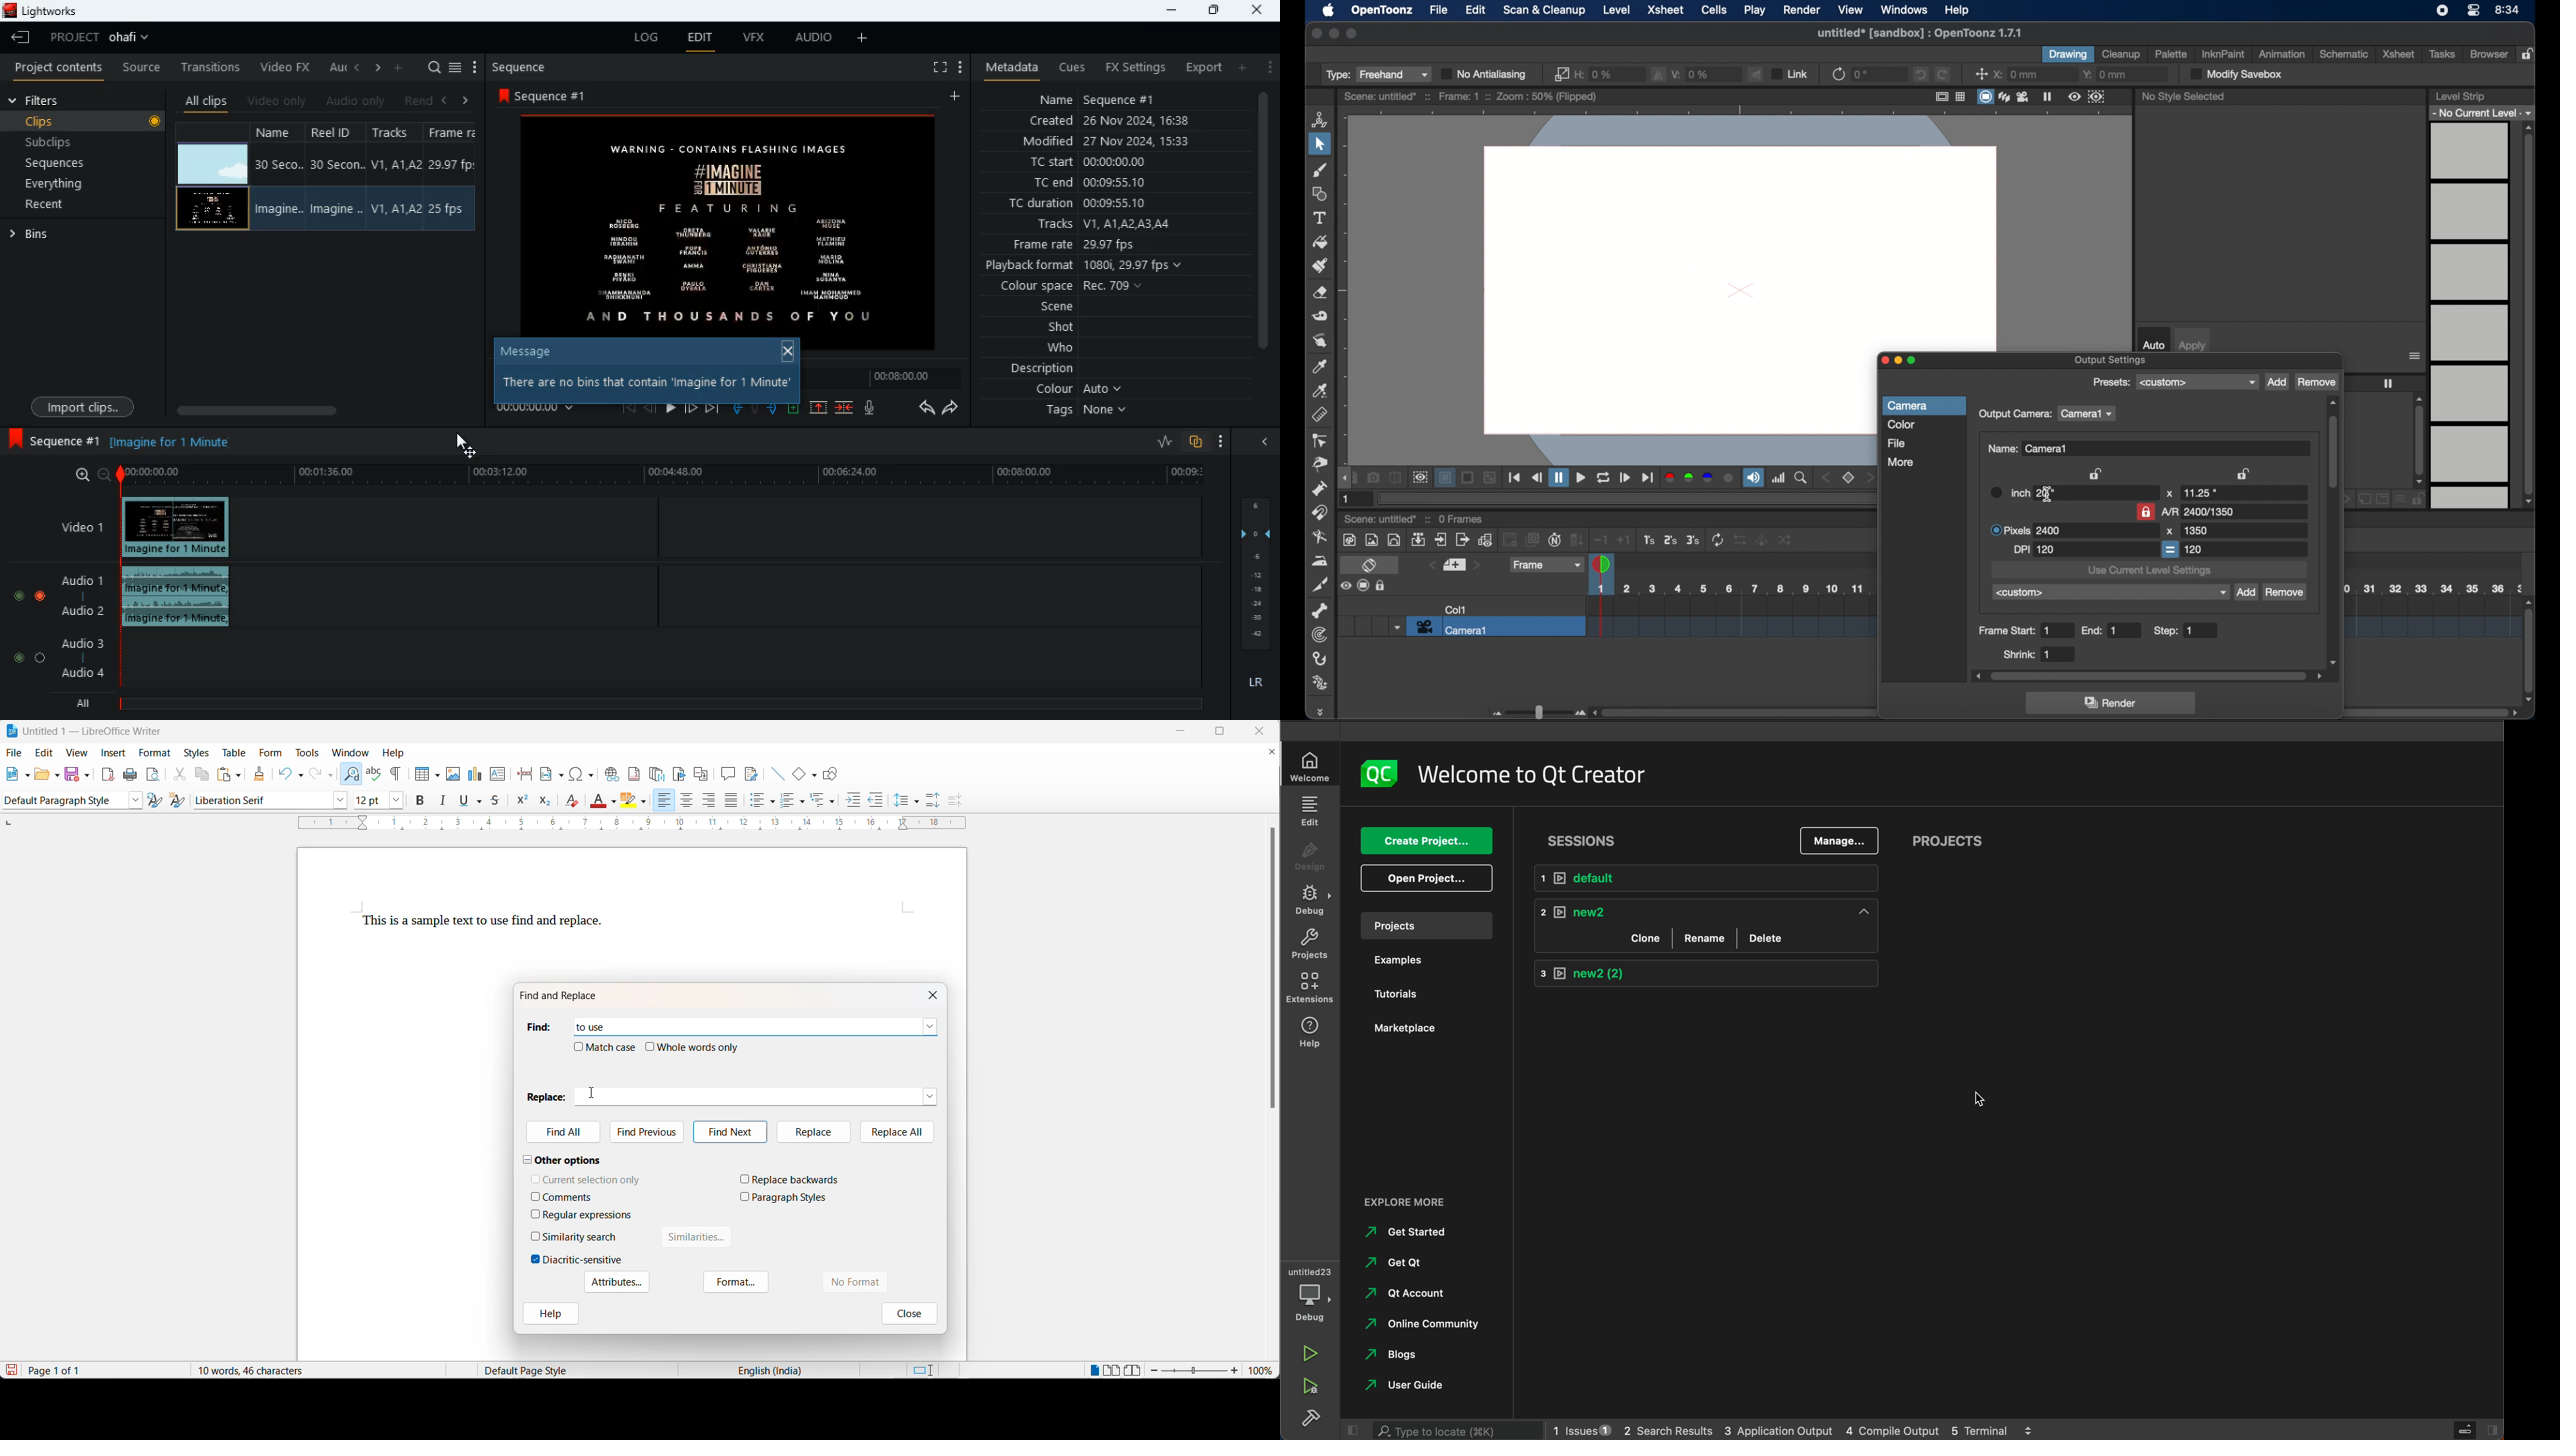 The height and width of the screenshot is (1456, 2576). Describe the element at coordinates (318, 408) in the screenshot. I see `scroll` at that location.